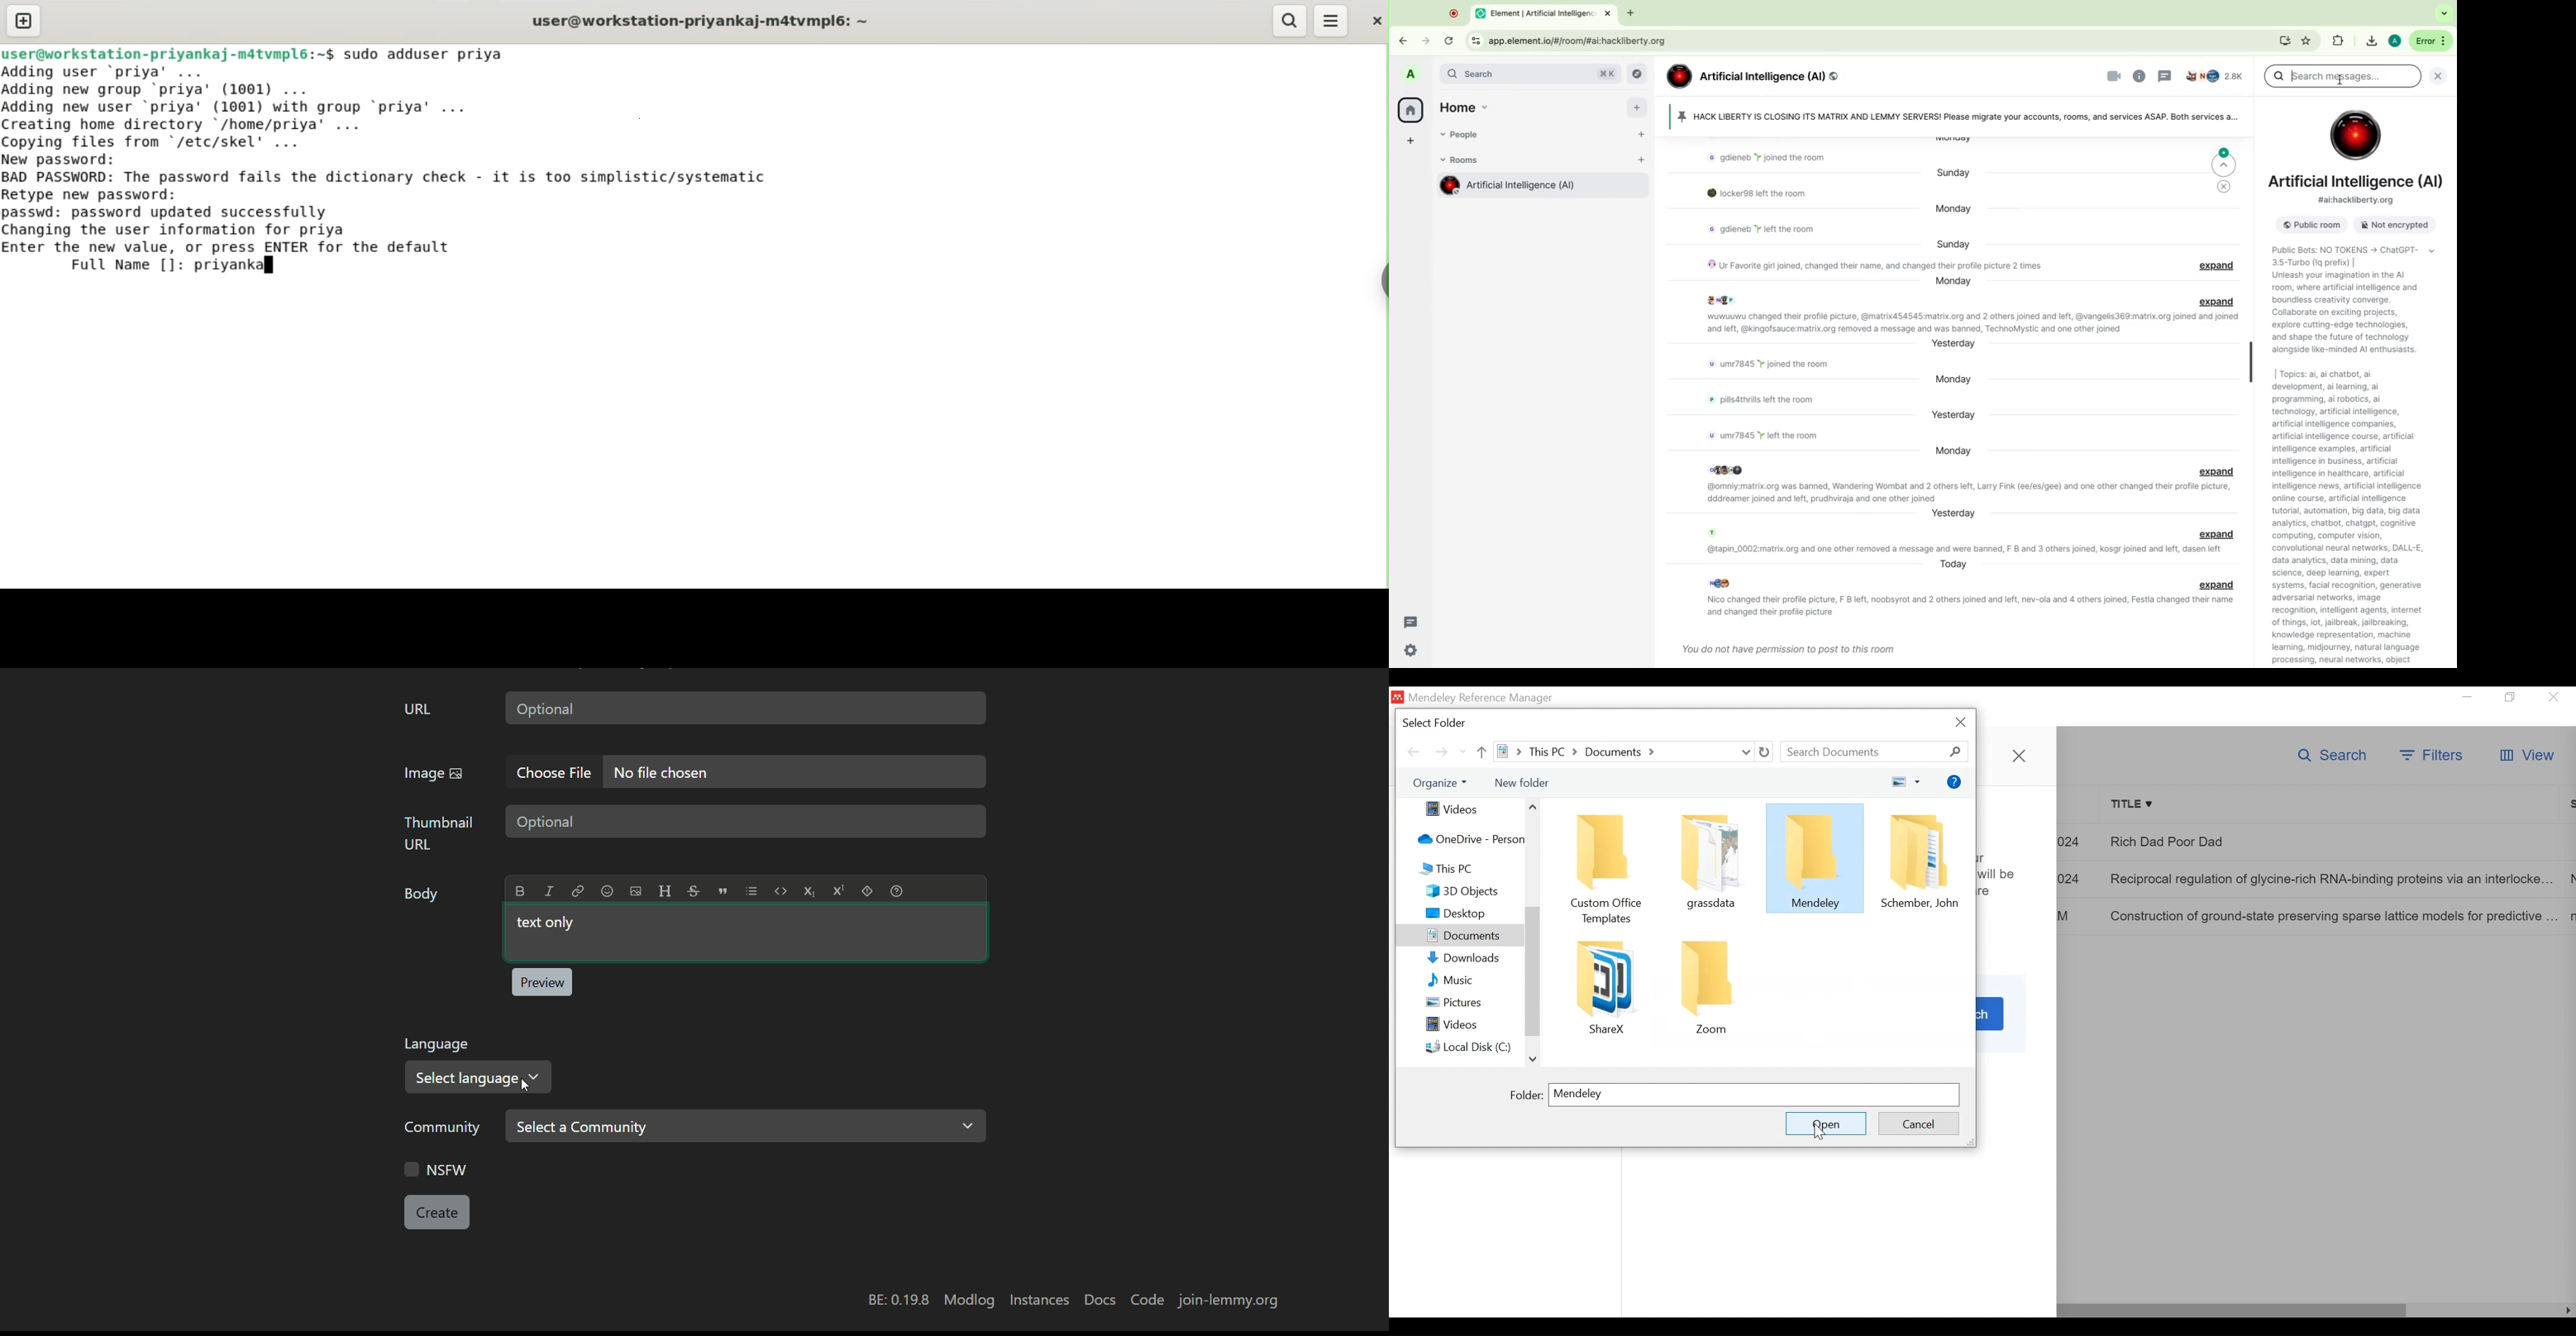 The image size is (2576, 1344). Describe the element at coordinates (2286, 41) in the screenshot. I see `install element` at that location.